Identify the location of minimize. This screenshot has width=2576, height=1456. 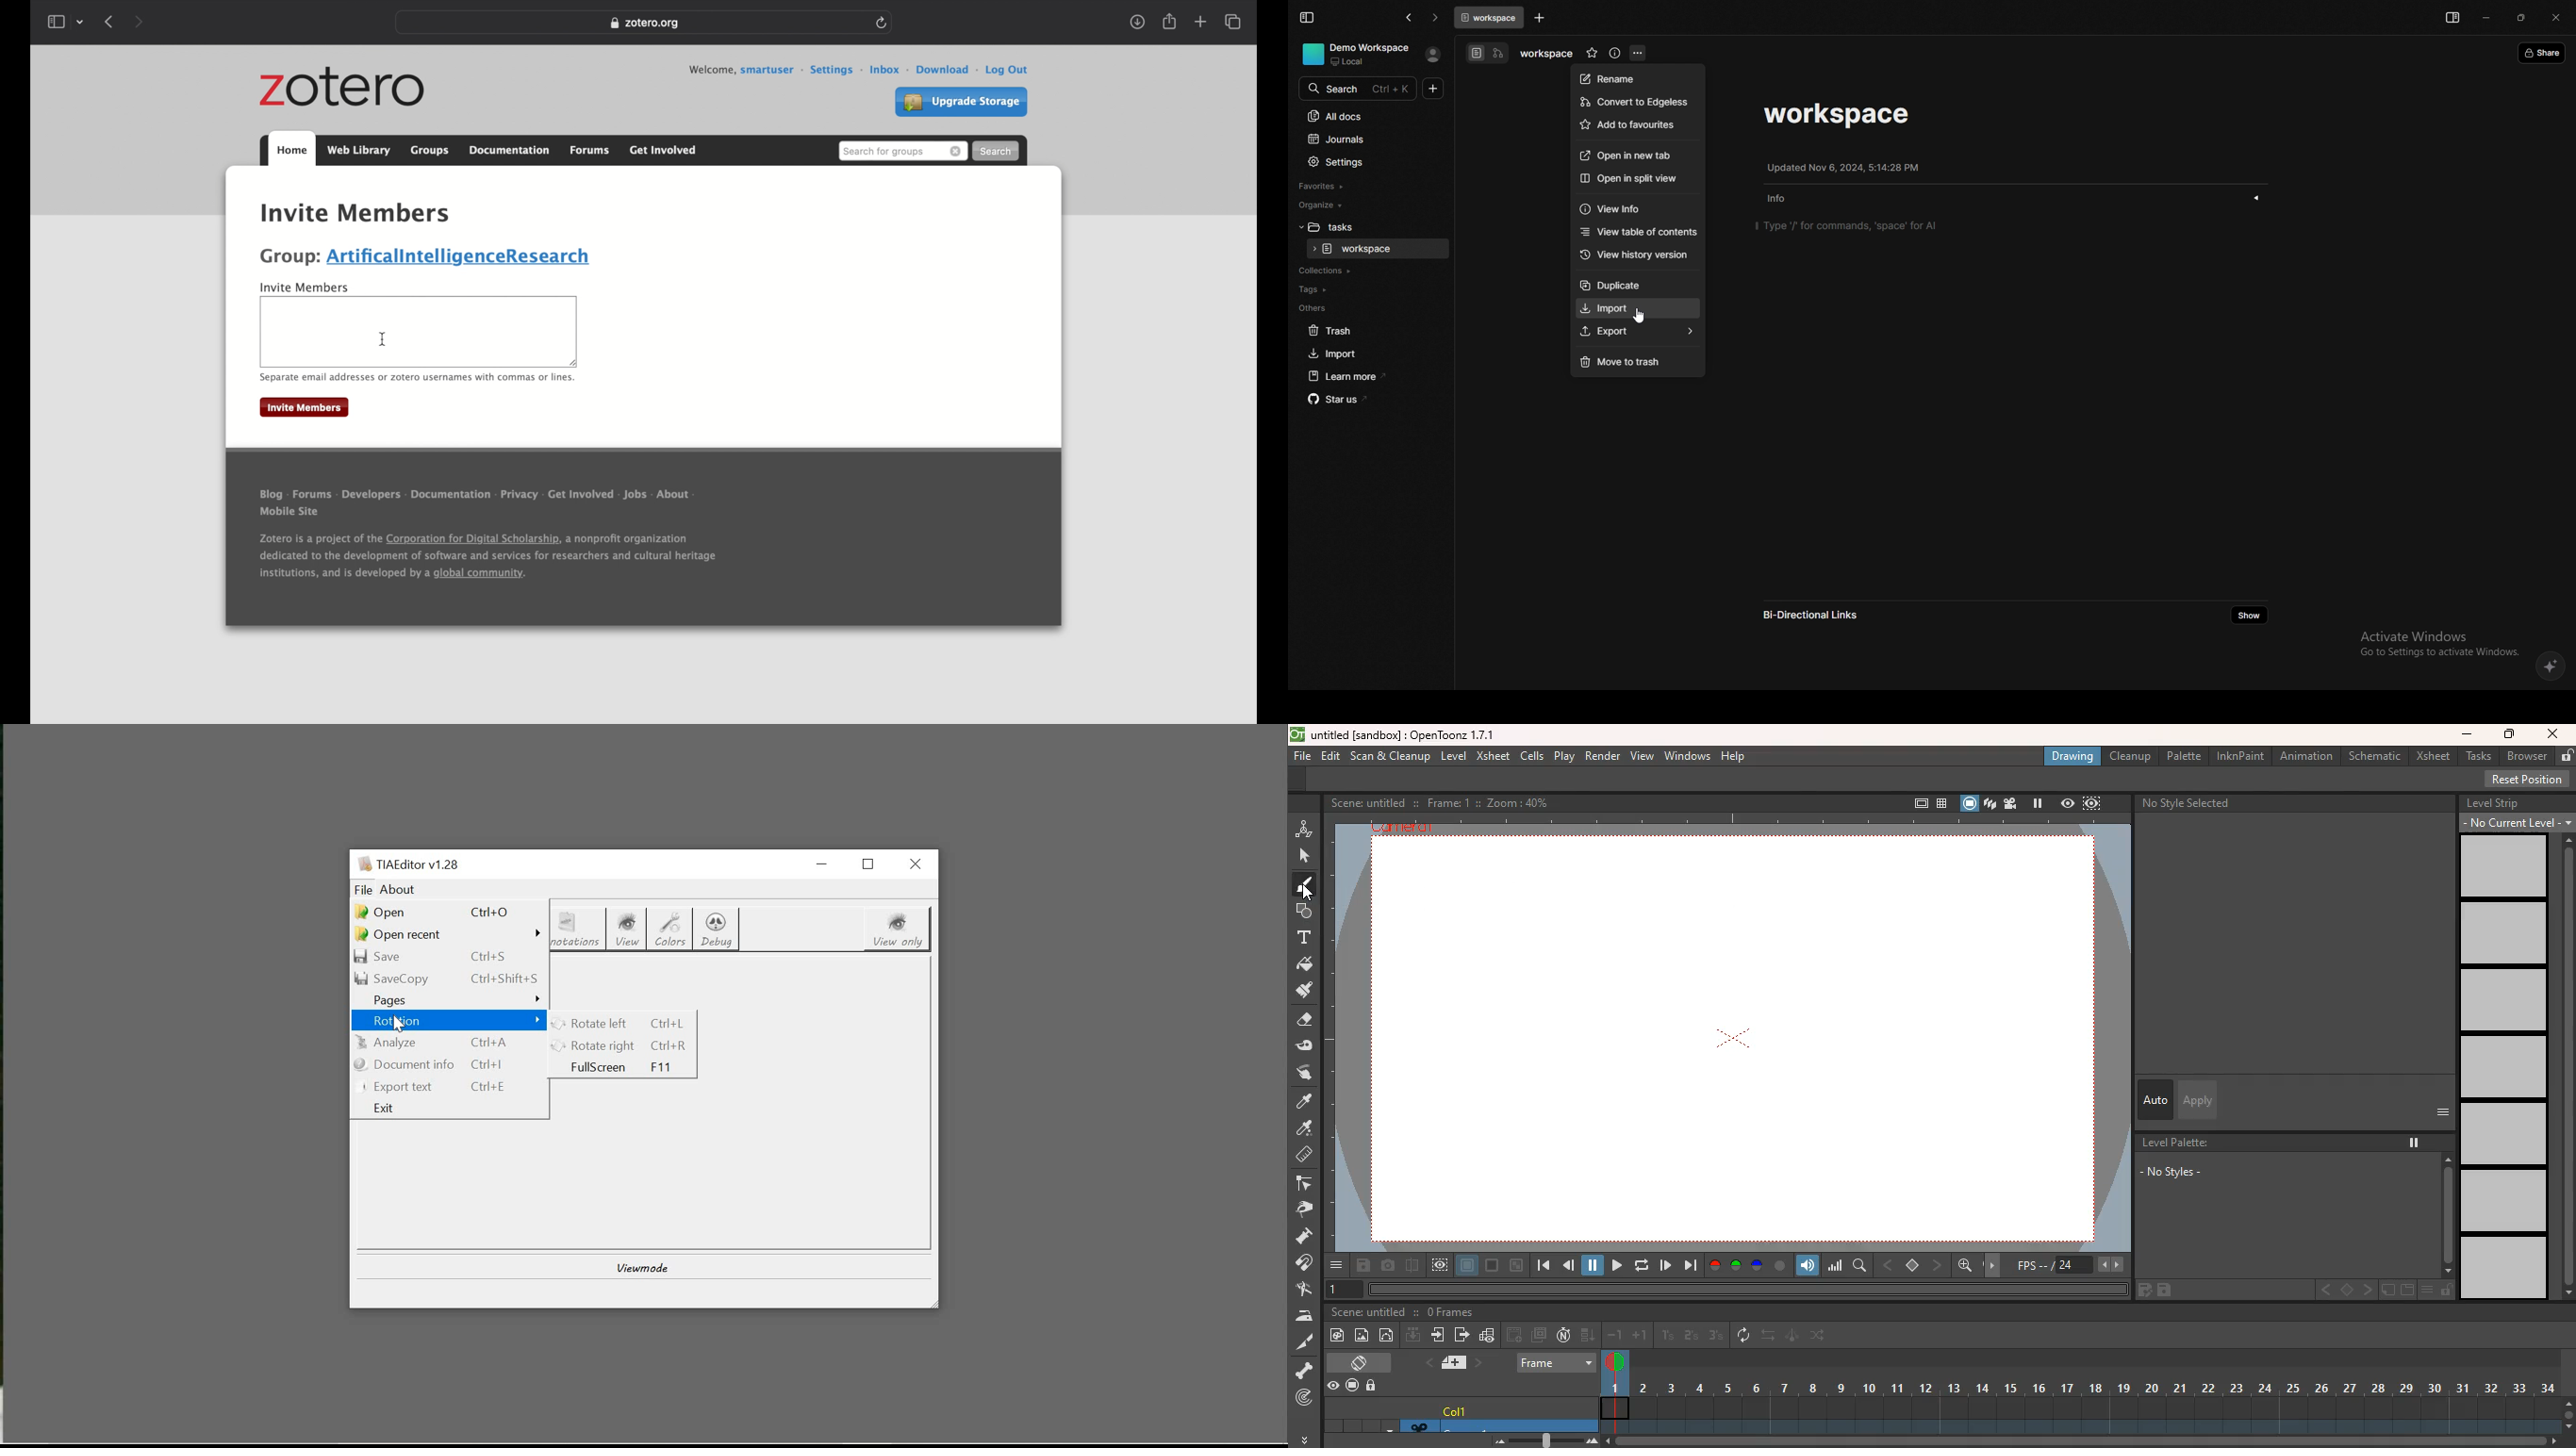
(2485, 17).